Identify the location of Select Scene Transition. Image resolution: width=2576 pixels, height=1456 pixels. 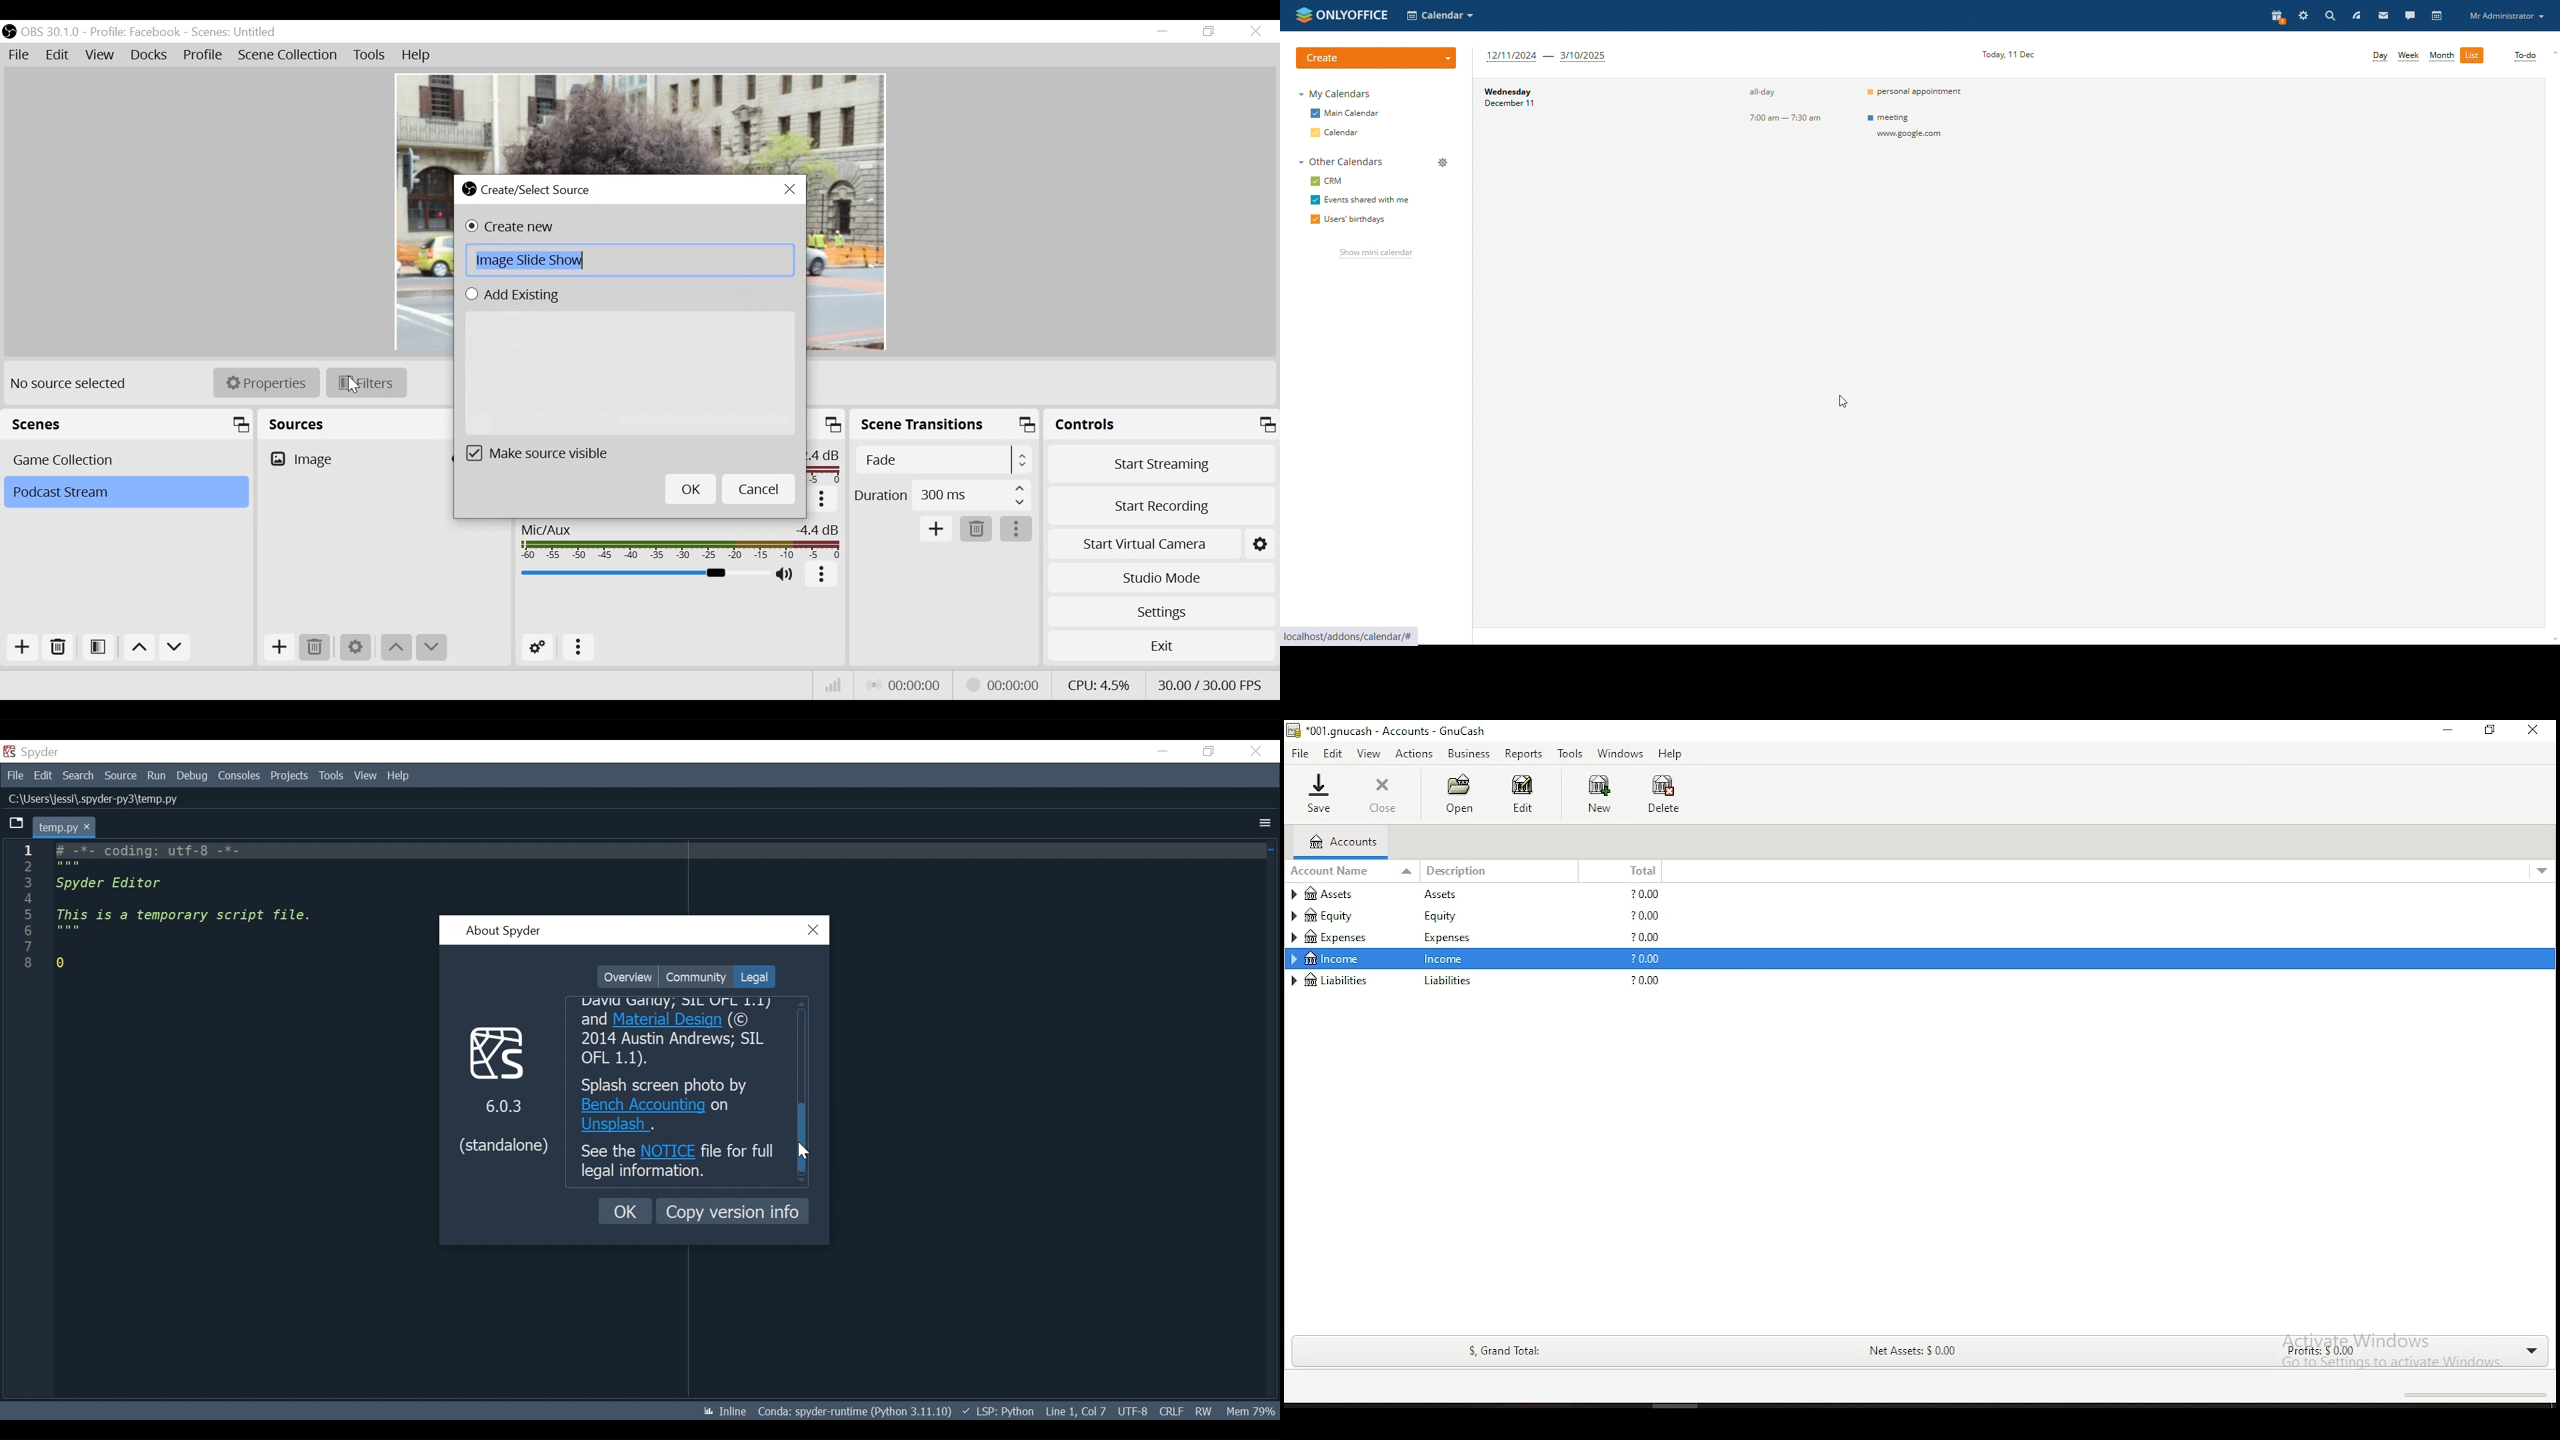
(945, 461).